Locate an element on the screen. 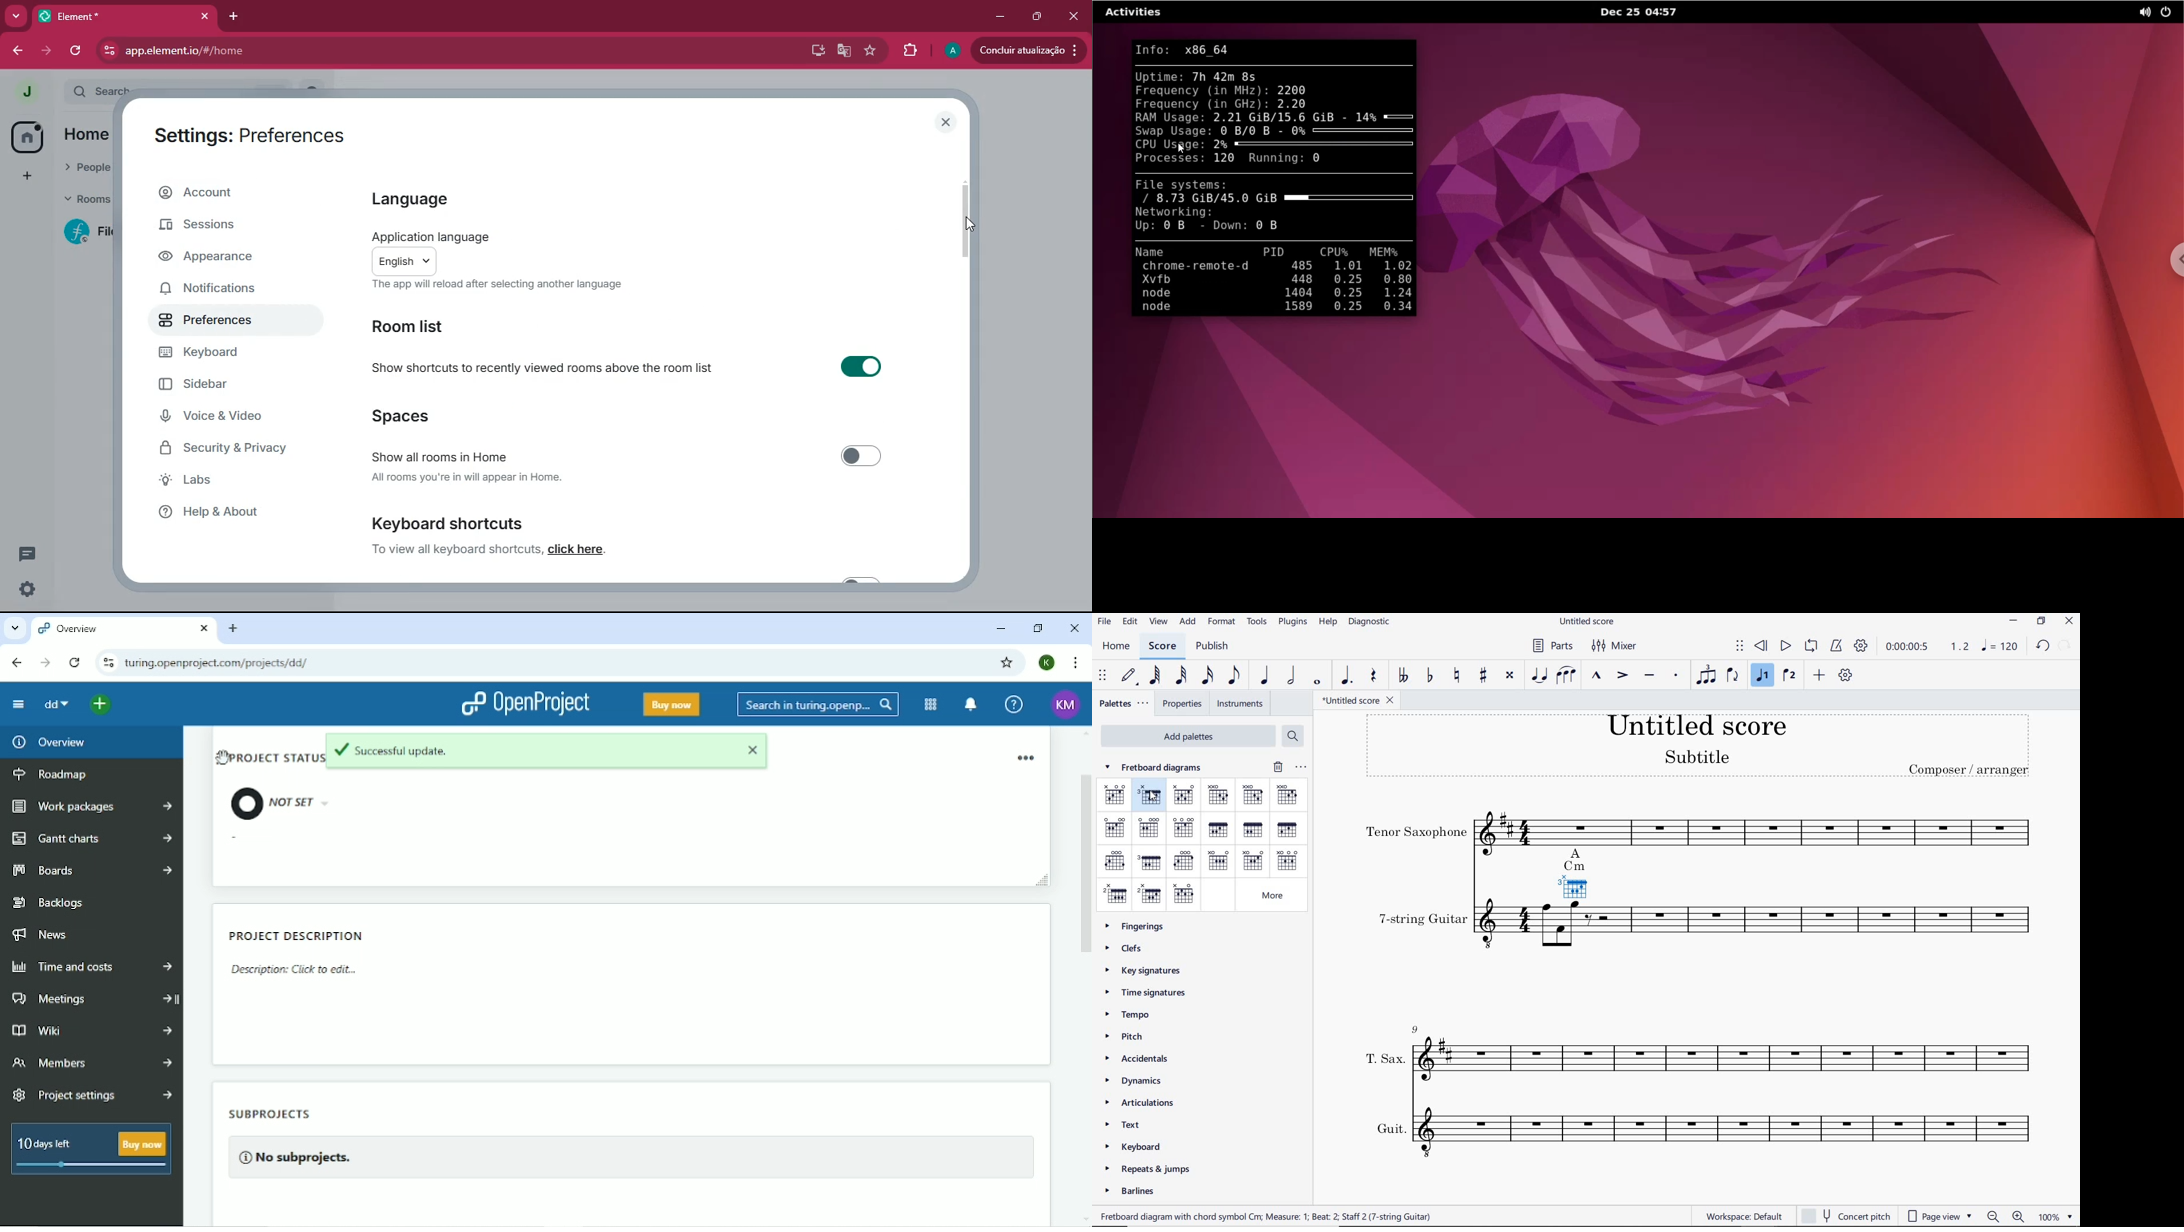  D is located at coordinates (1218, 795).